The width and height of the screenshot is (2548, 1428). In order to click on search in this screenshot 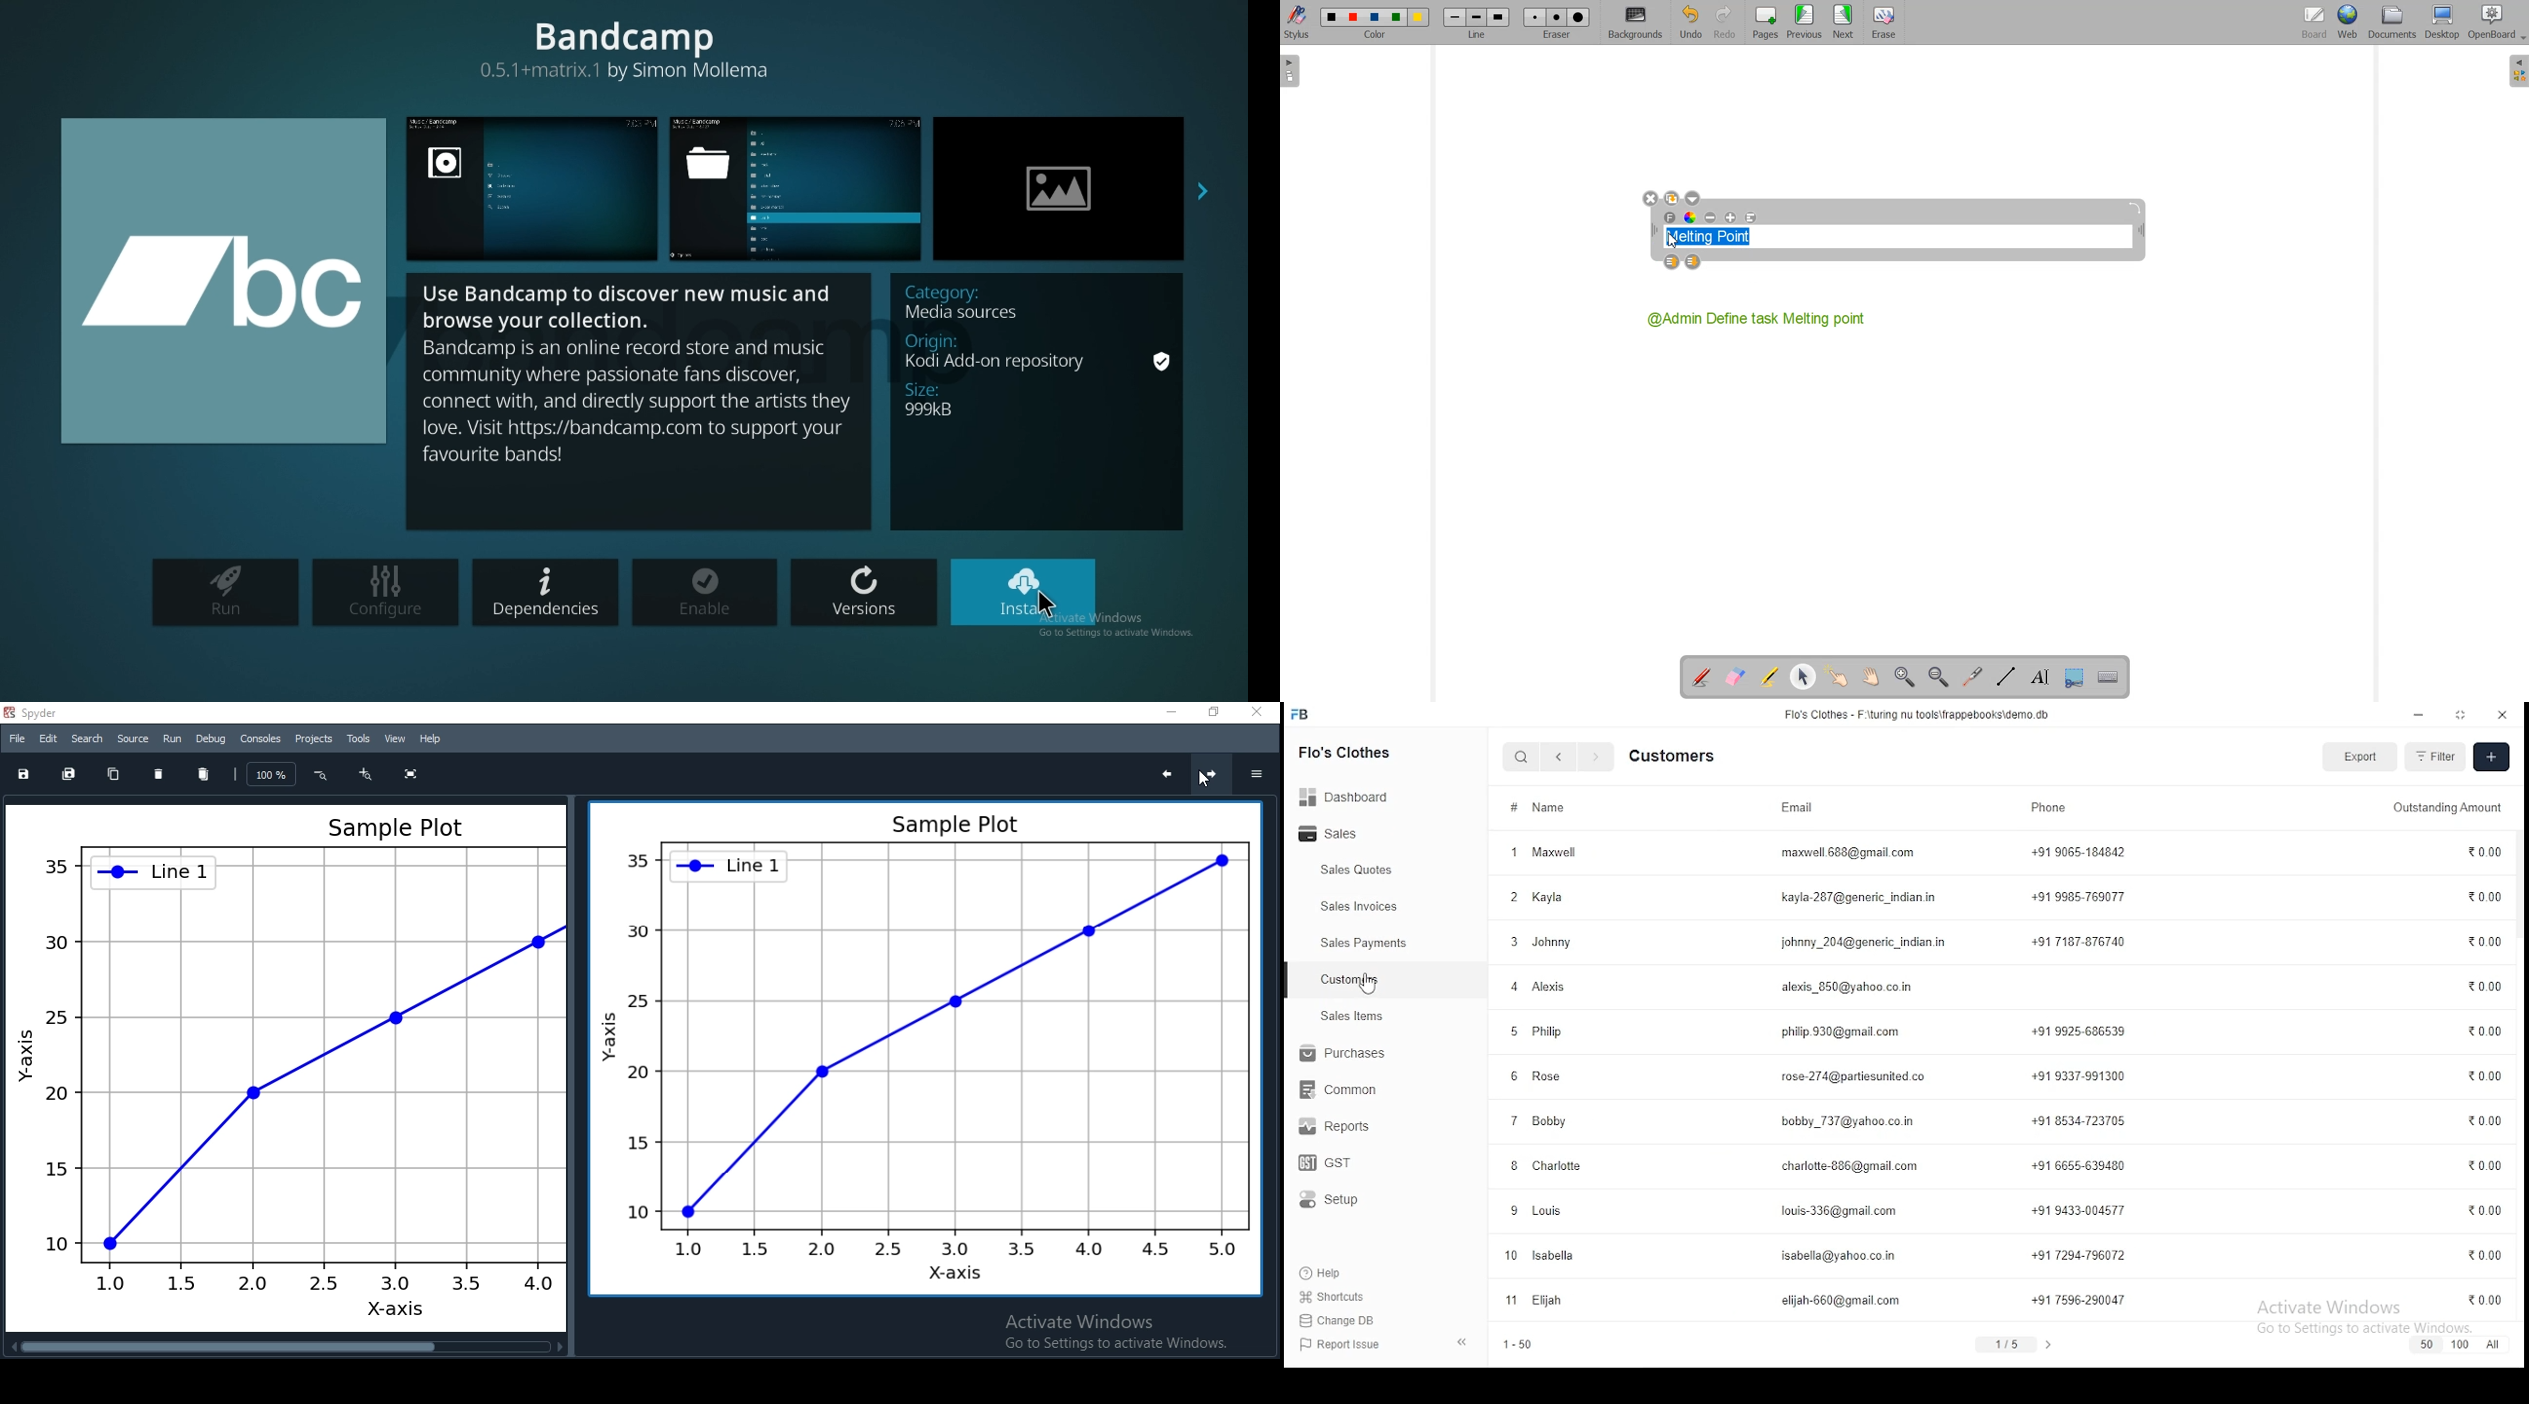, I will do `click(1518, 756)`.